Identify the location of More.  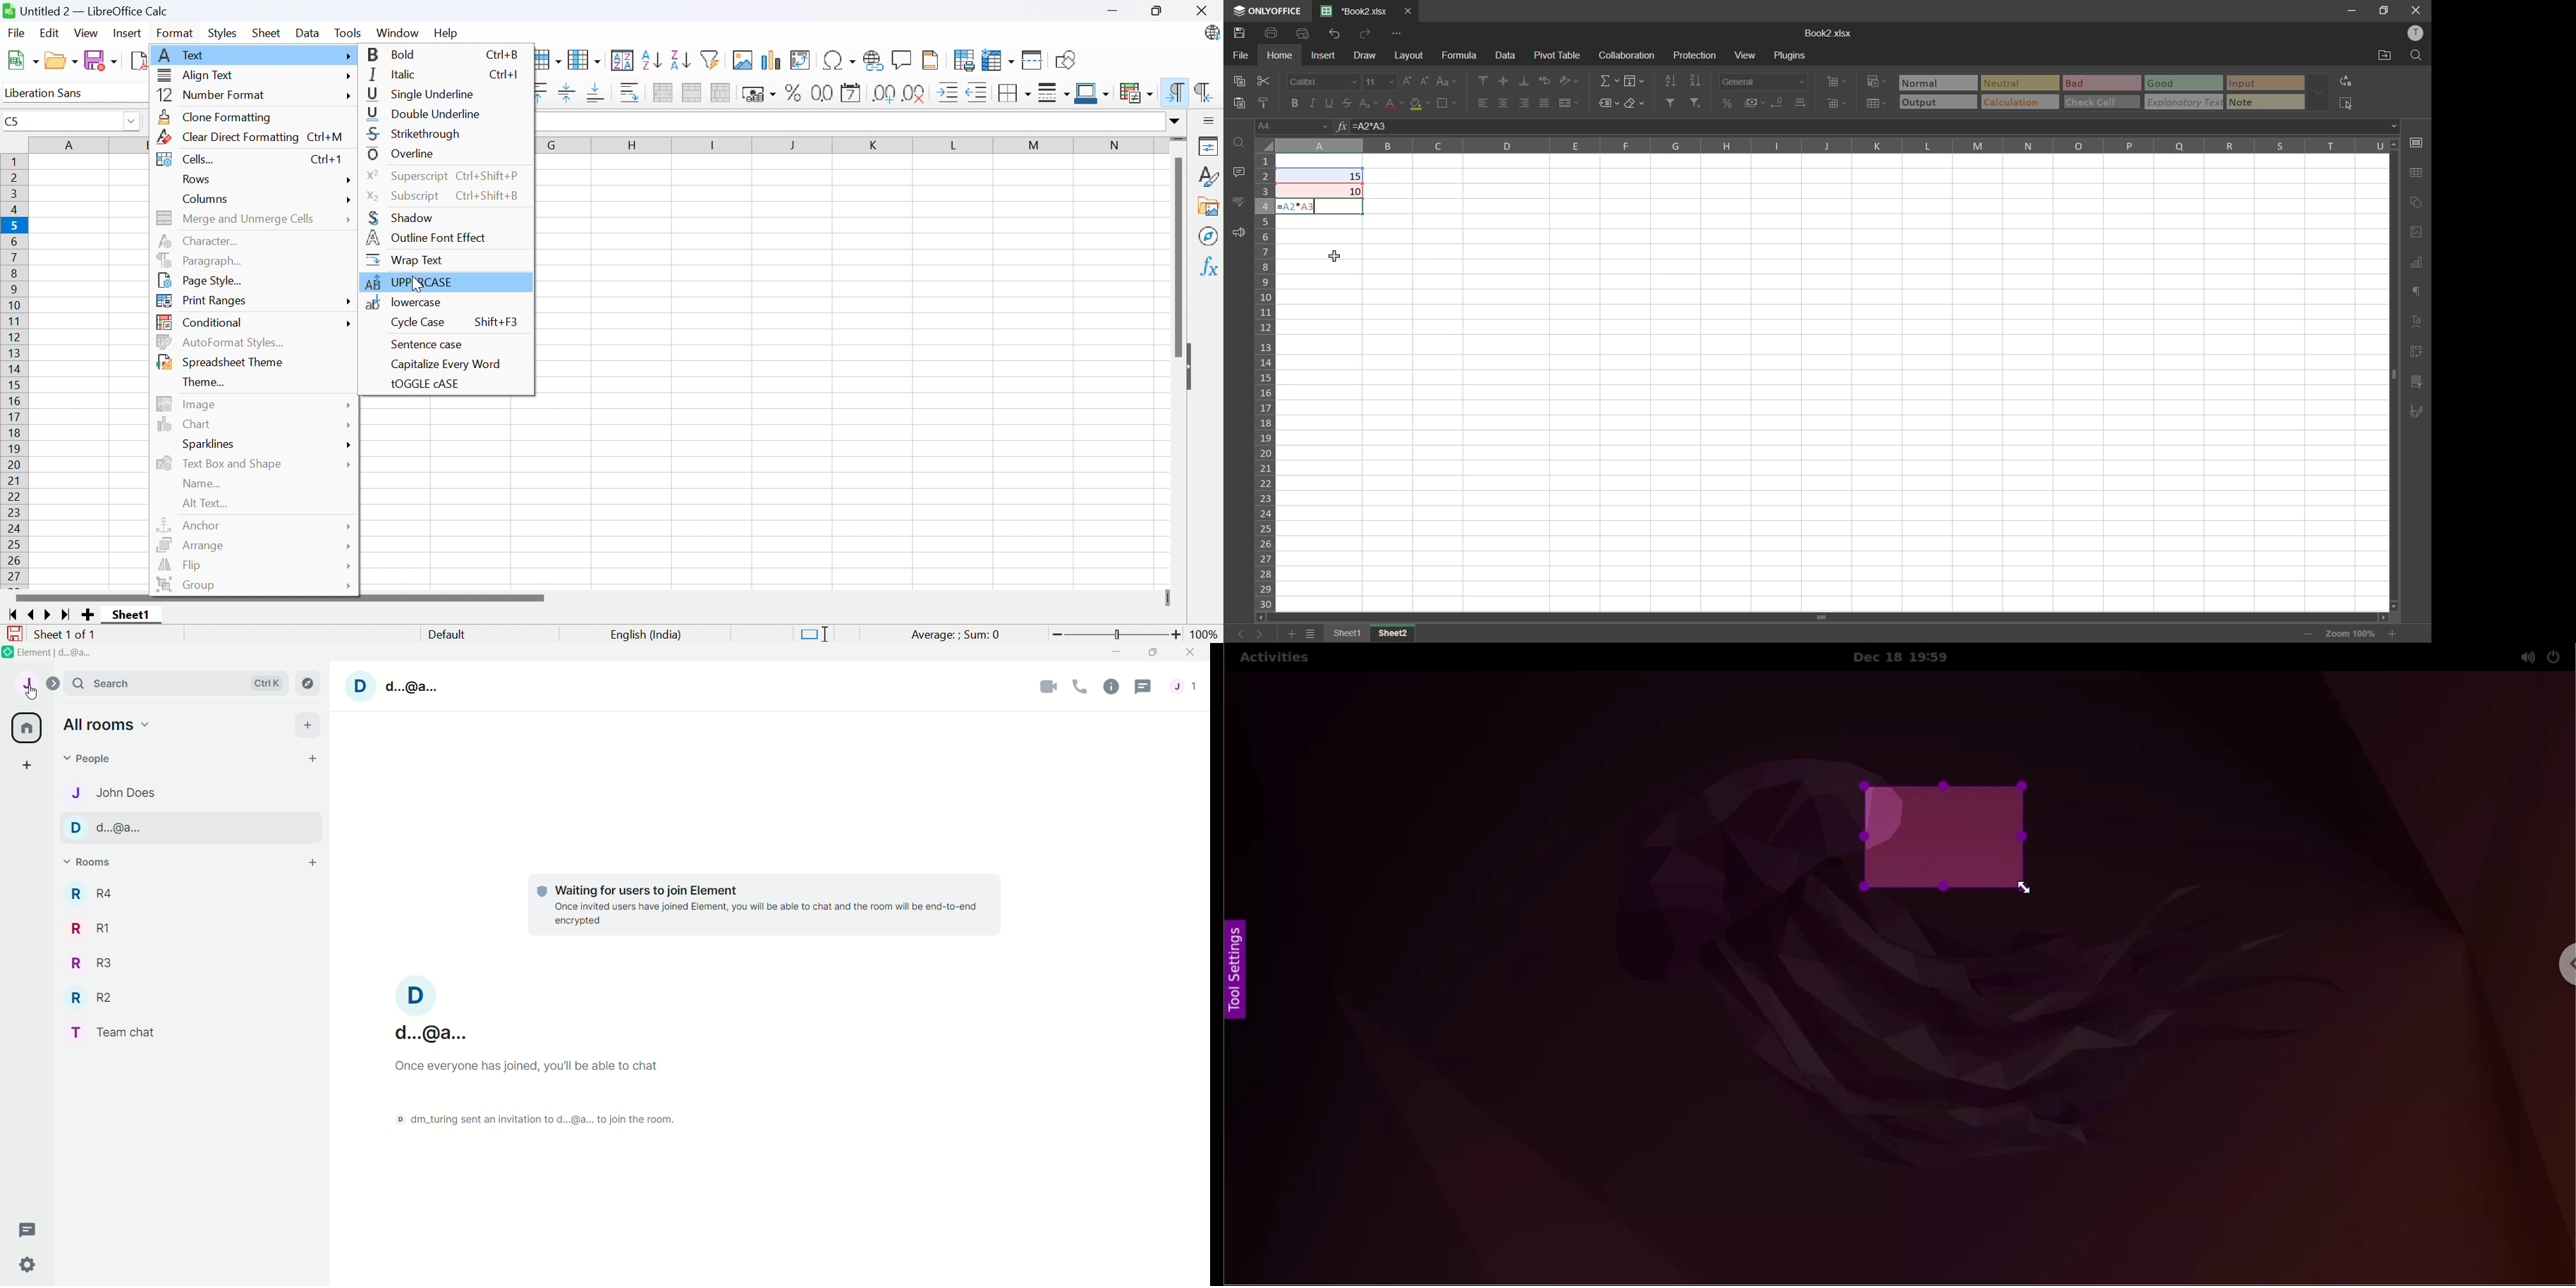
(349, 322).